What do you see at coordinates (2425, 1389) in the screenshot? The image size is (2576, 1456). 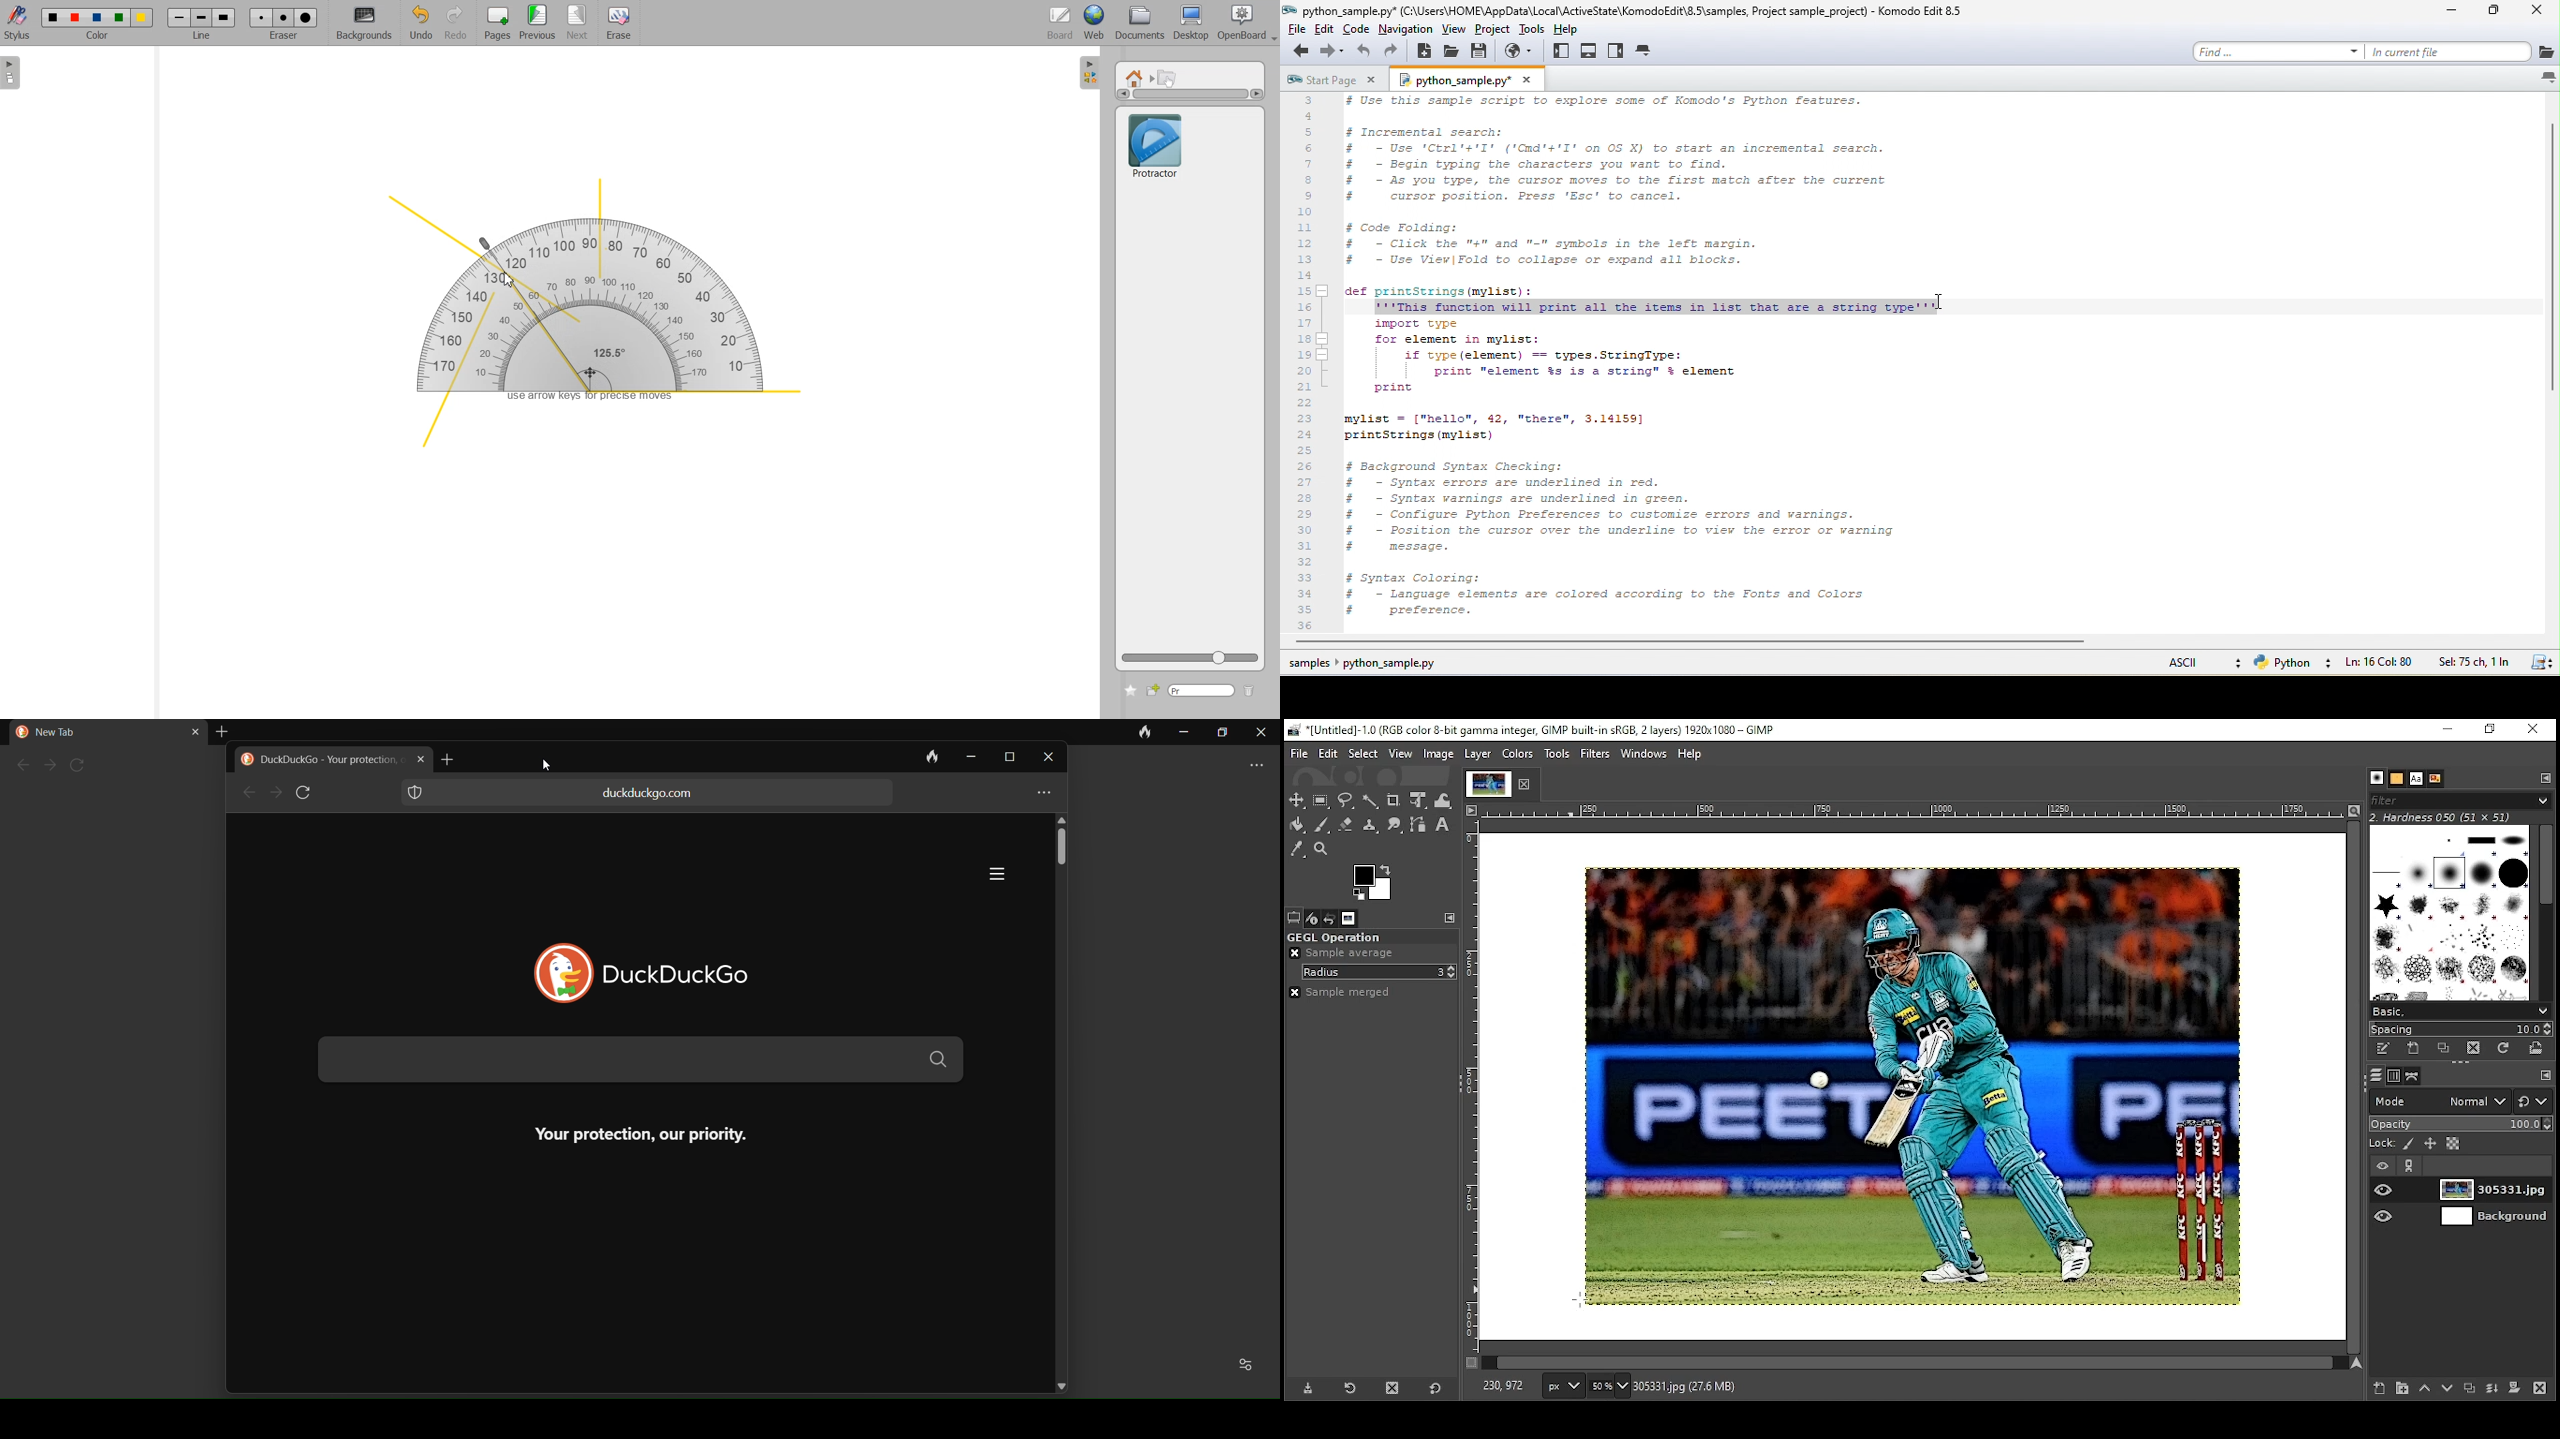 I see `move layer one step up` at bounding box center [2425, 1389].